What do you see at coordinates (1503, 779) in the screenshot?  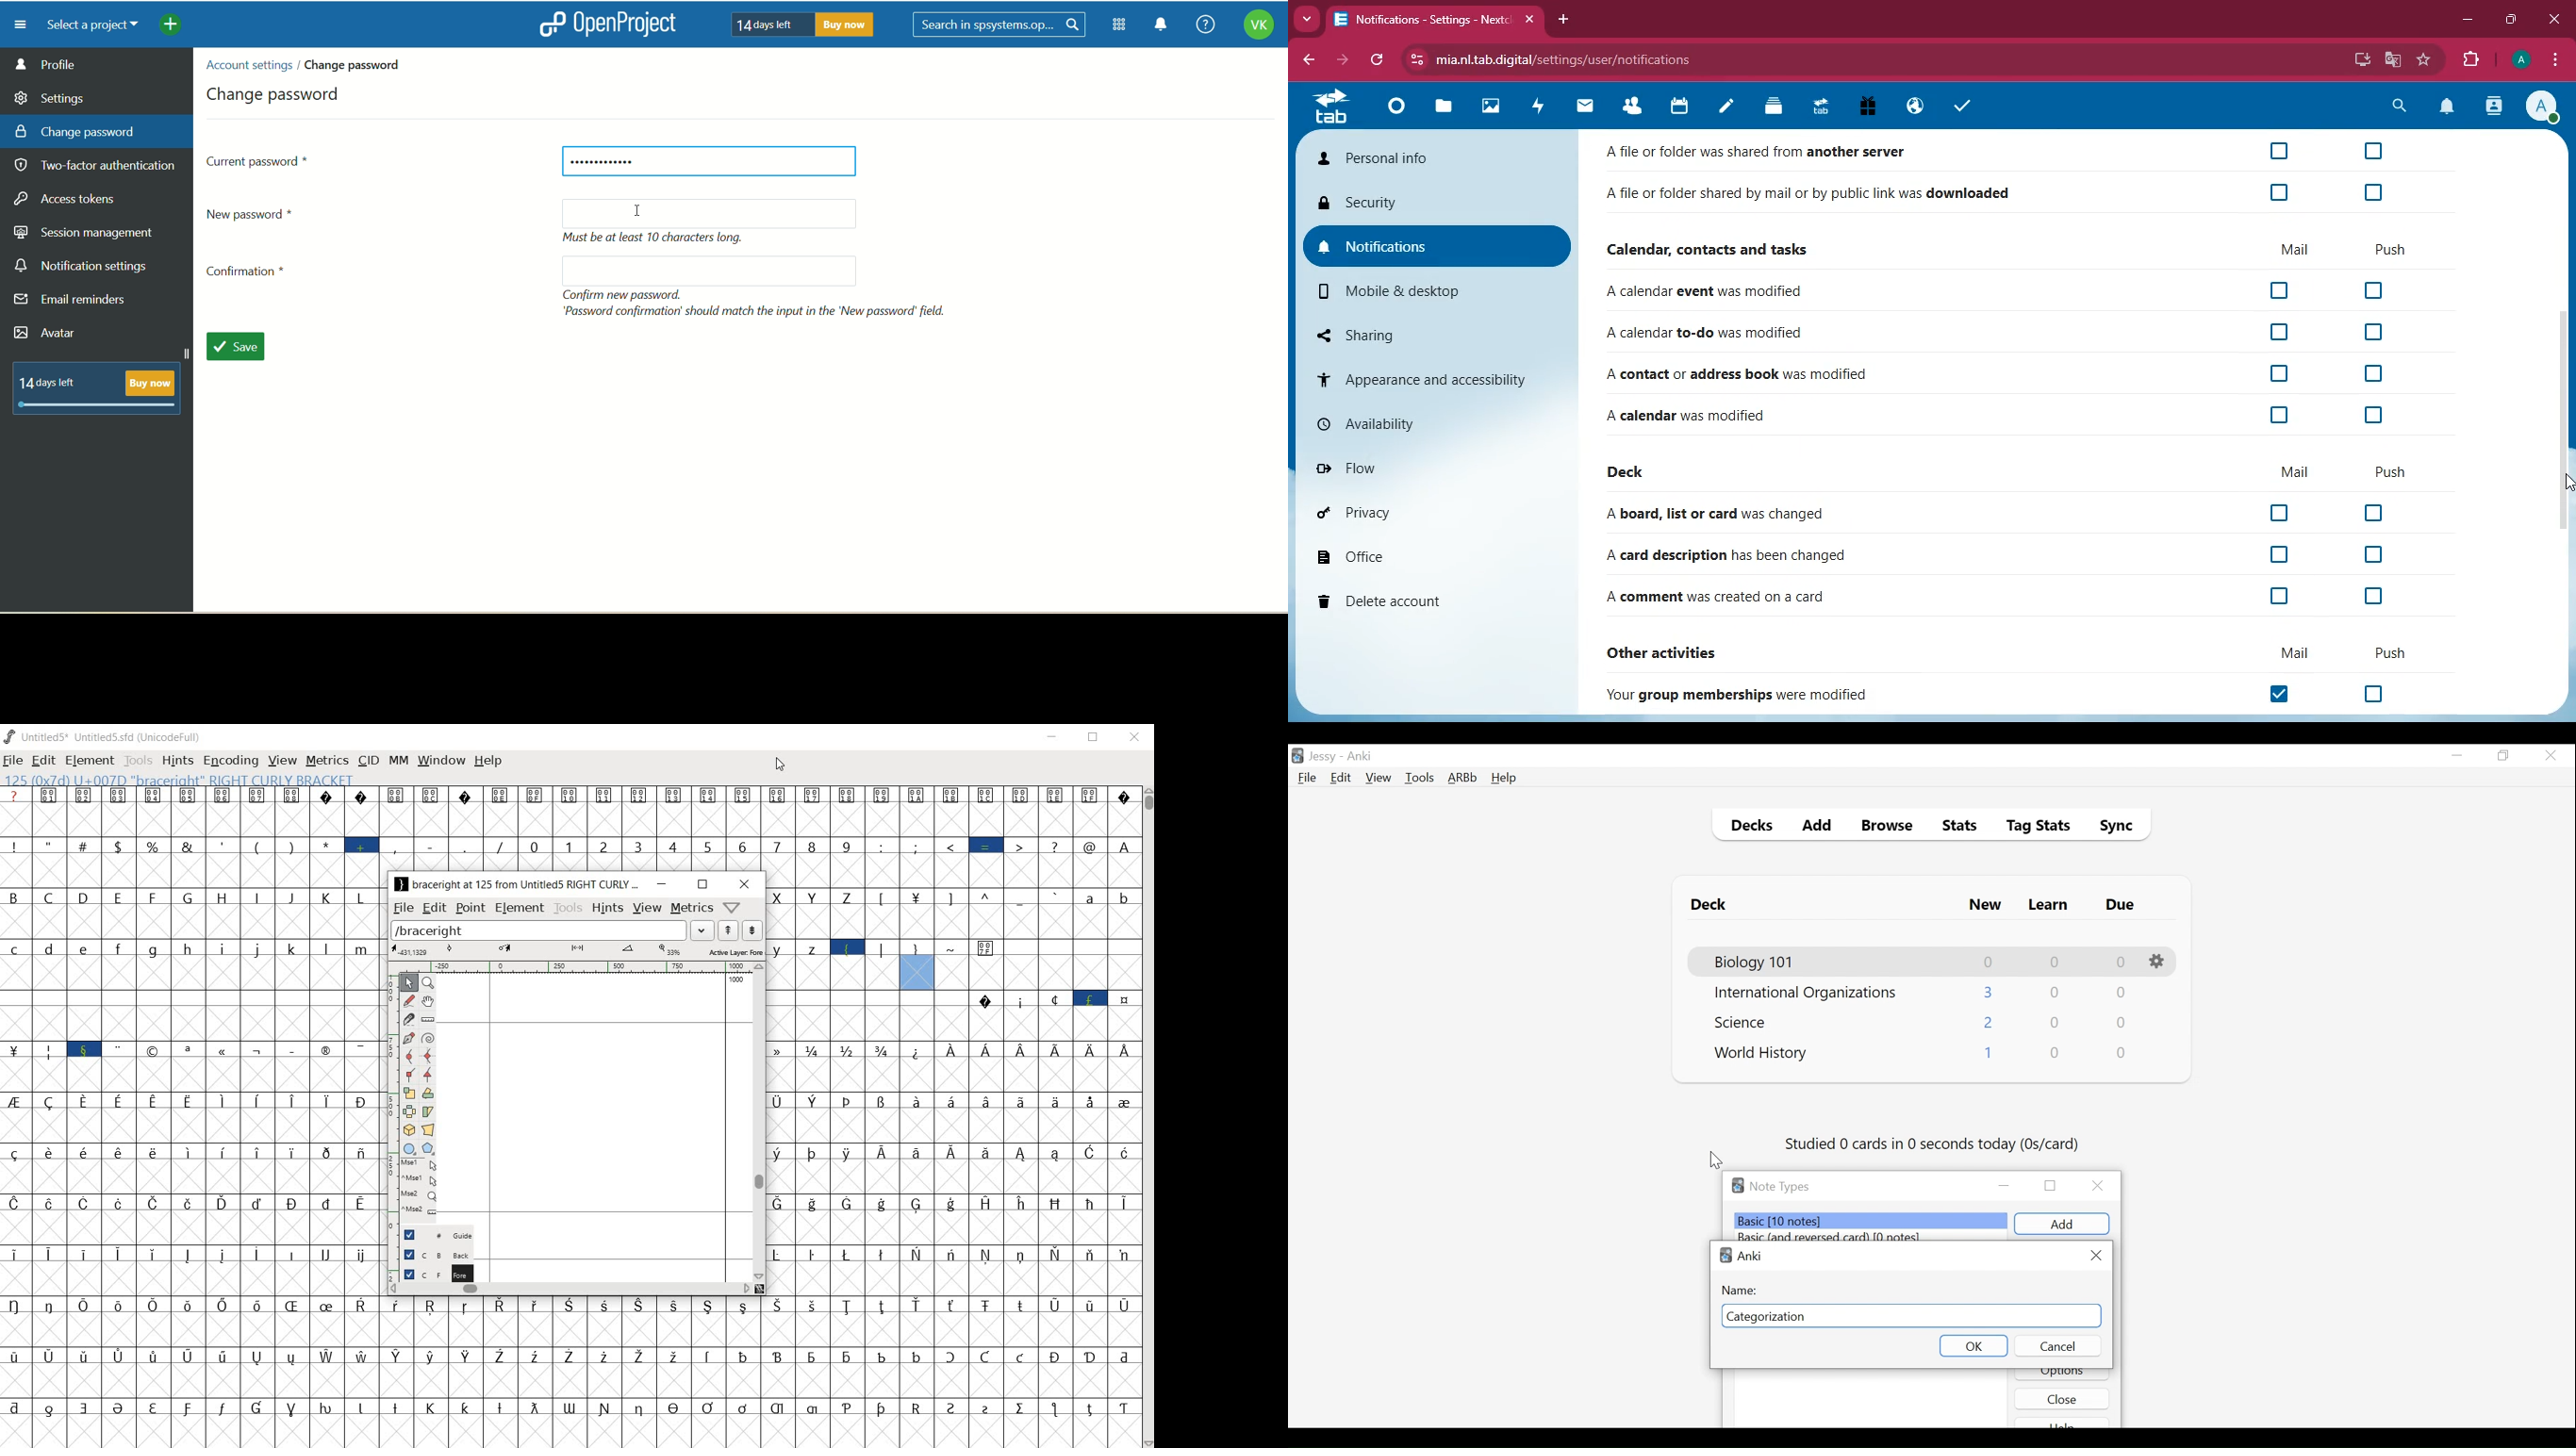 I see `Help` at bounding box center [1503, 779].